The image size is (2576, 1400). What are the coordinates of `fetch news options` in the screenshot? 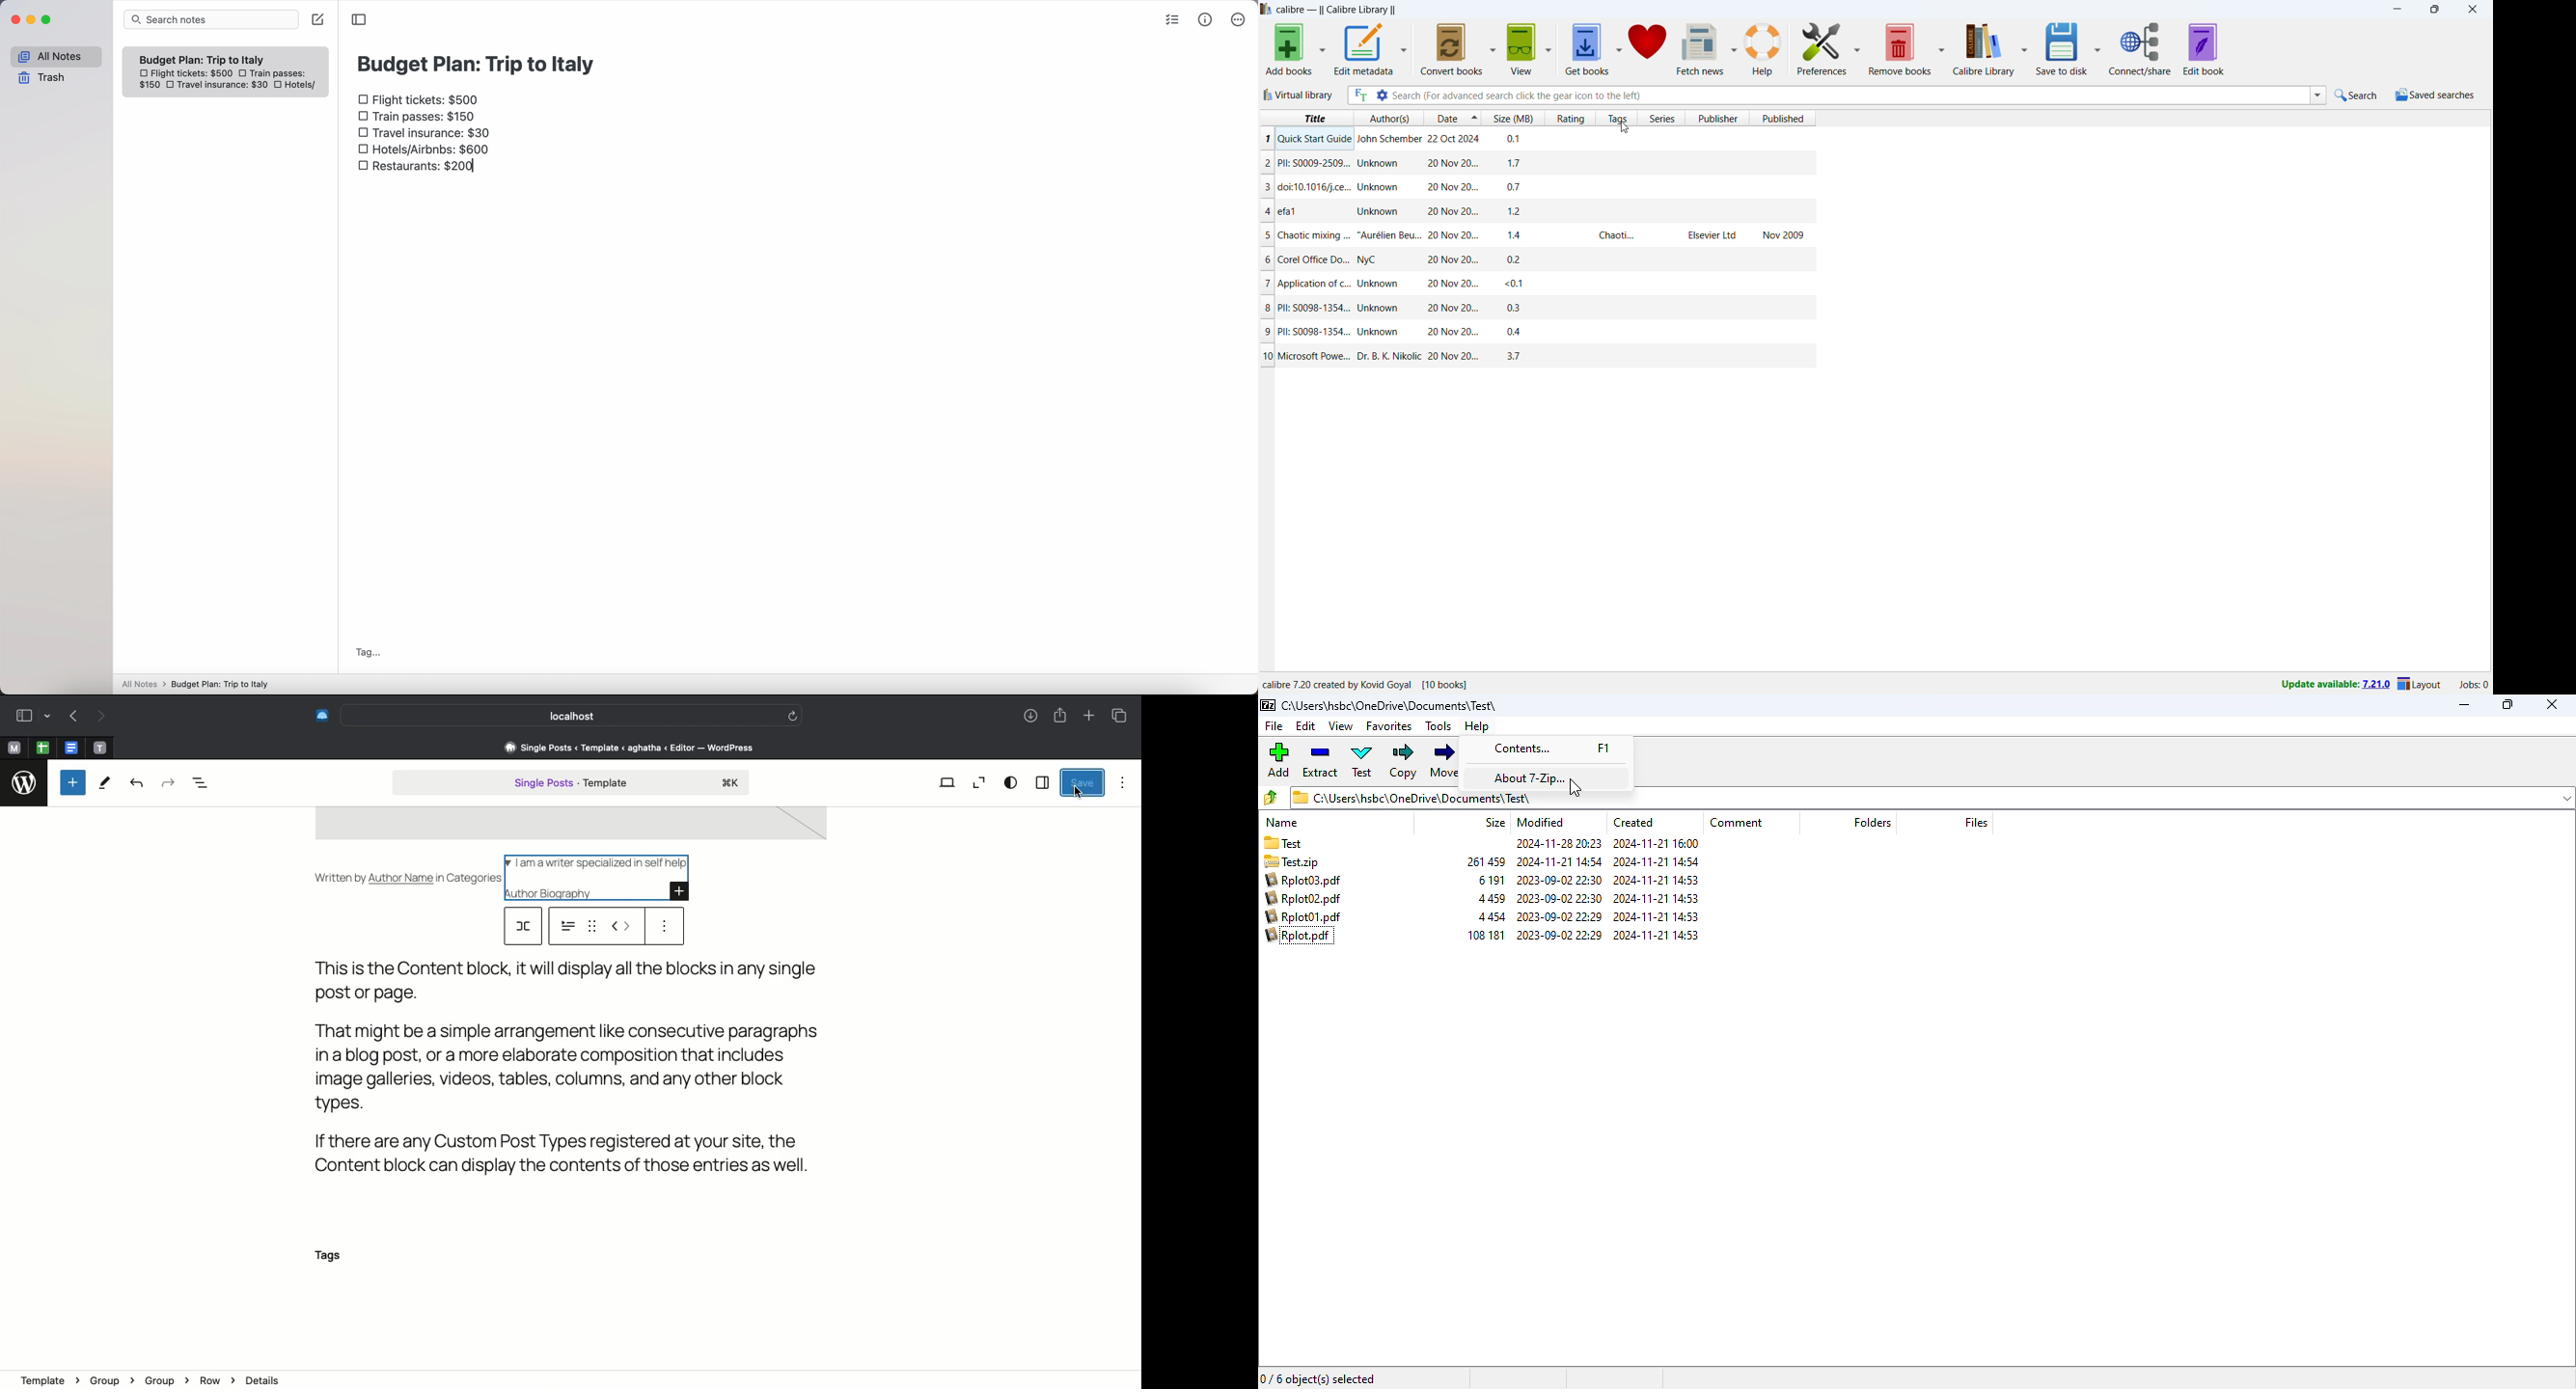 It's located at (1734, 48).